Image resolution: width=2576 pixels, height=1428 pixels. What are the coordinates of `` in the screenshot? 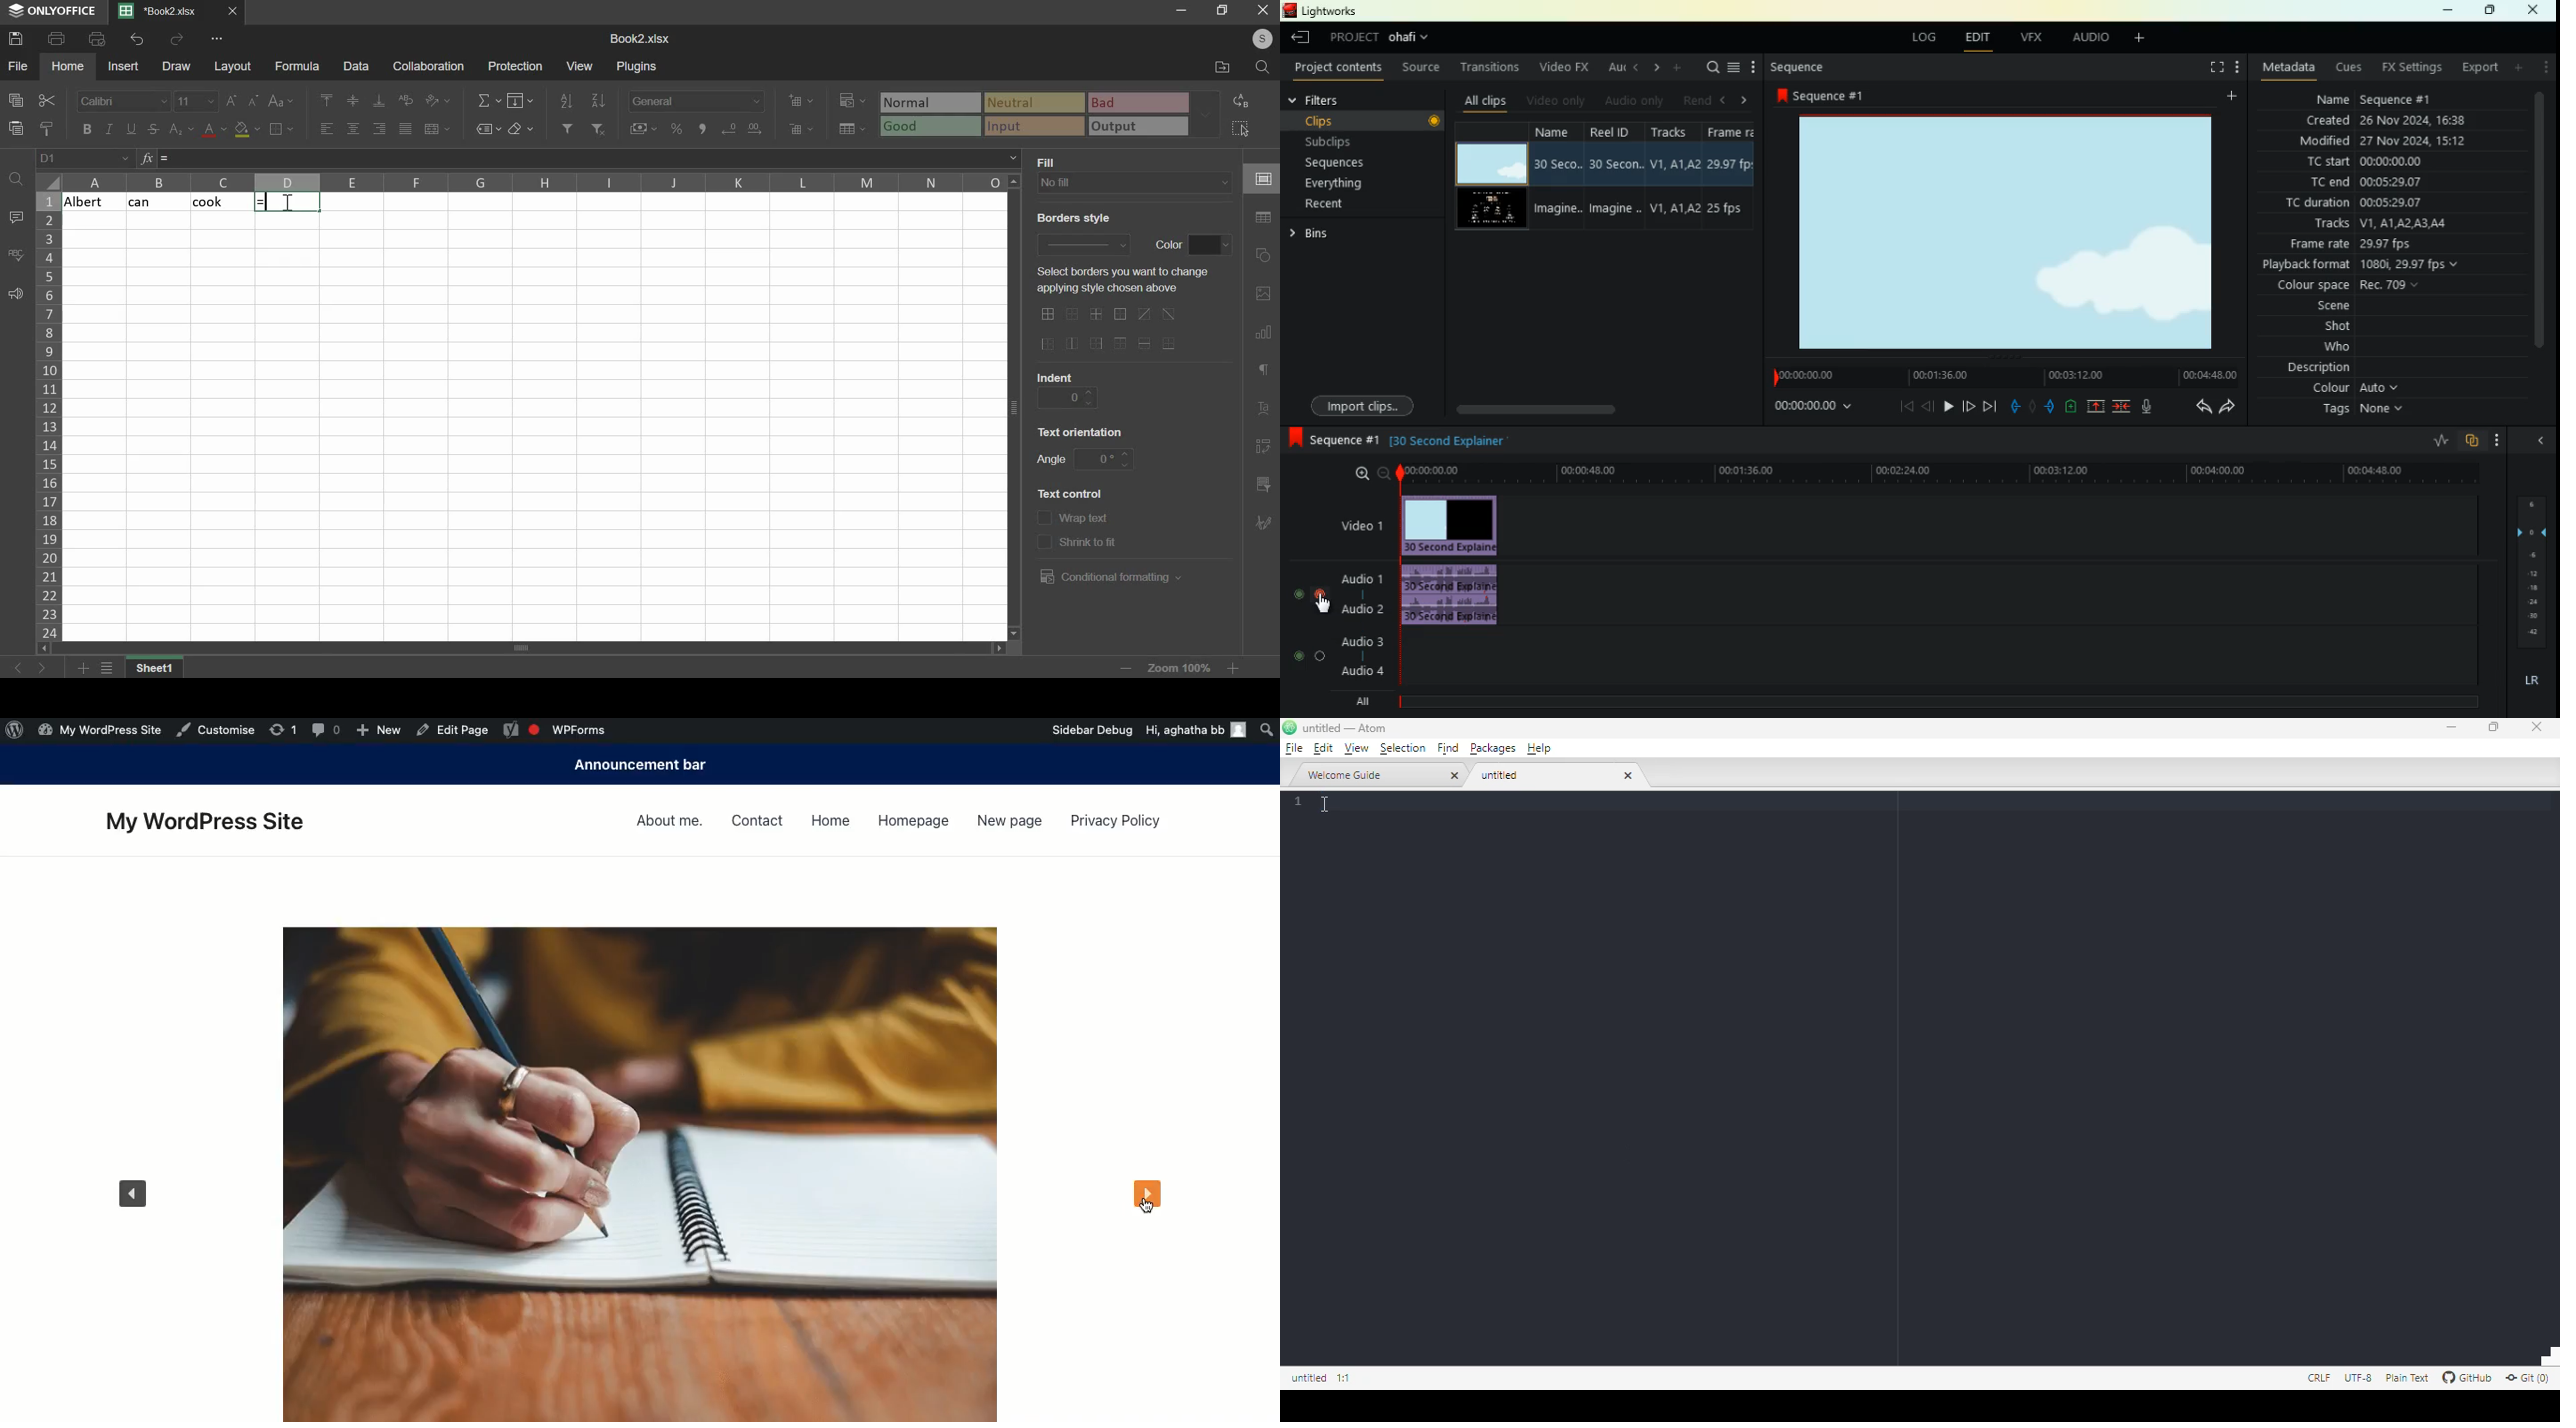 It's located at (285, 730).